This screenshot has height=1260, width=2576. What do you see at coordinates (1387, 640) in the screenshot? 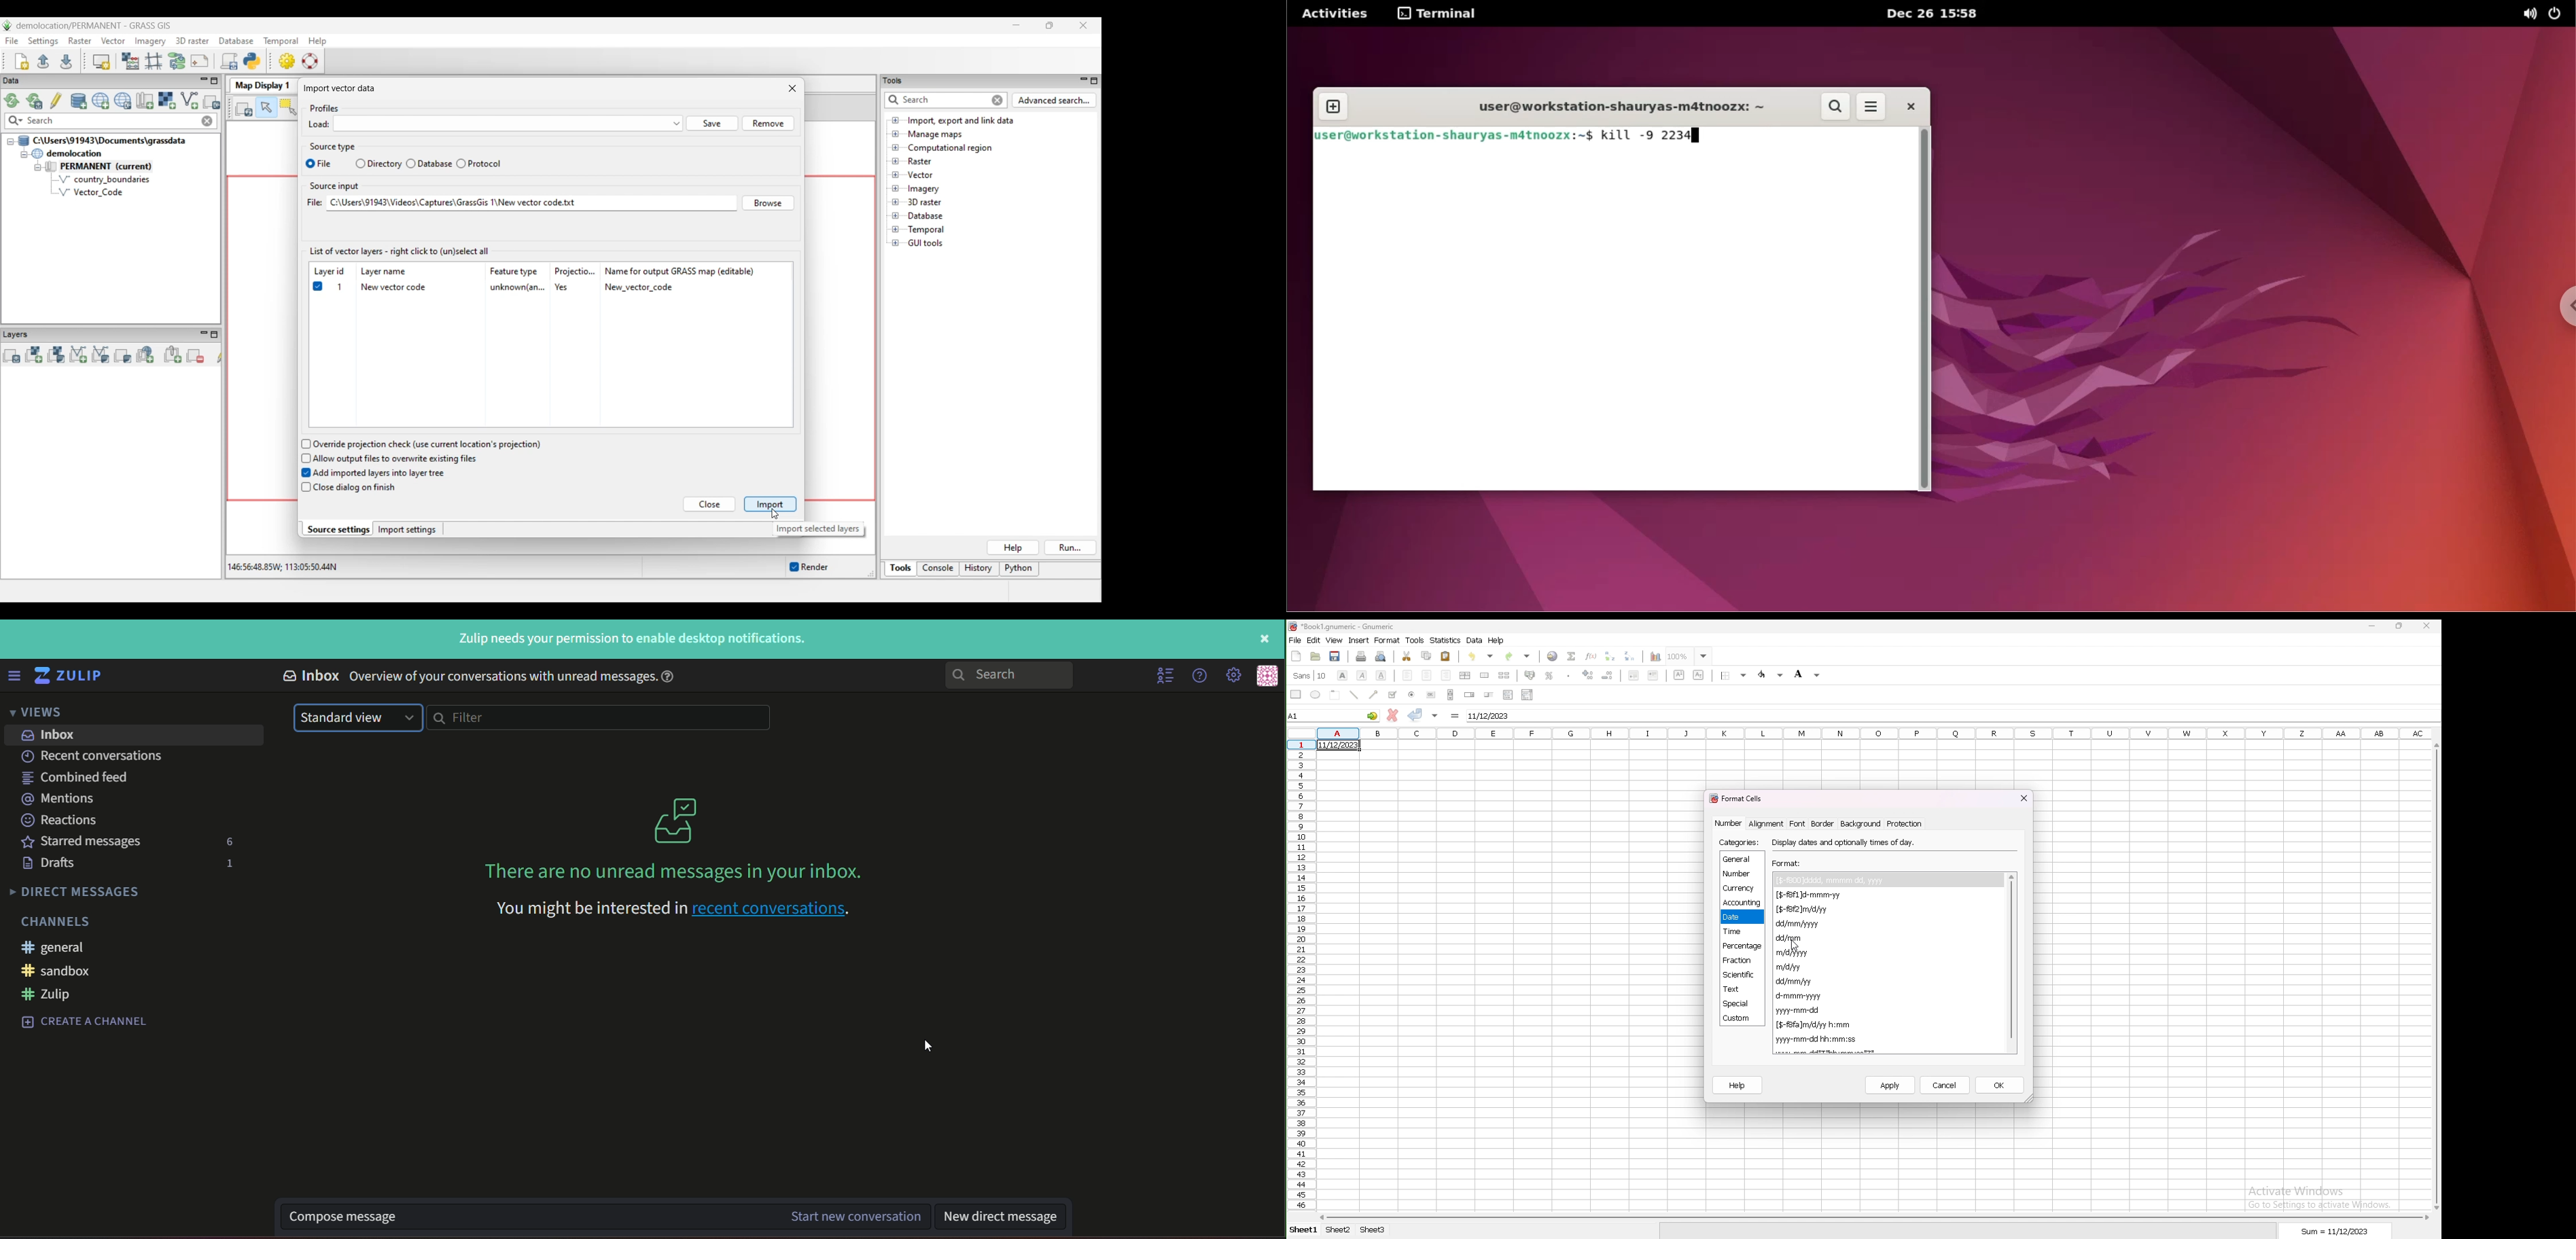
I see `format` at bounding box center [1387, 640].